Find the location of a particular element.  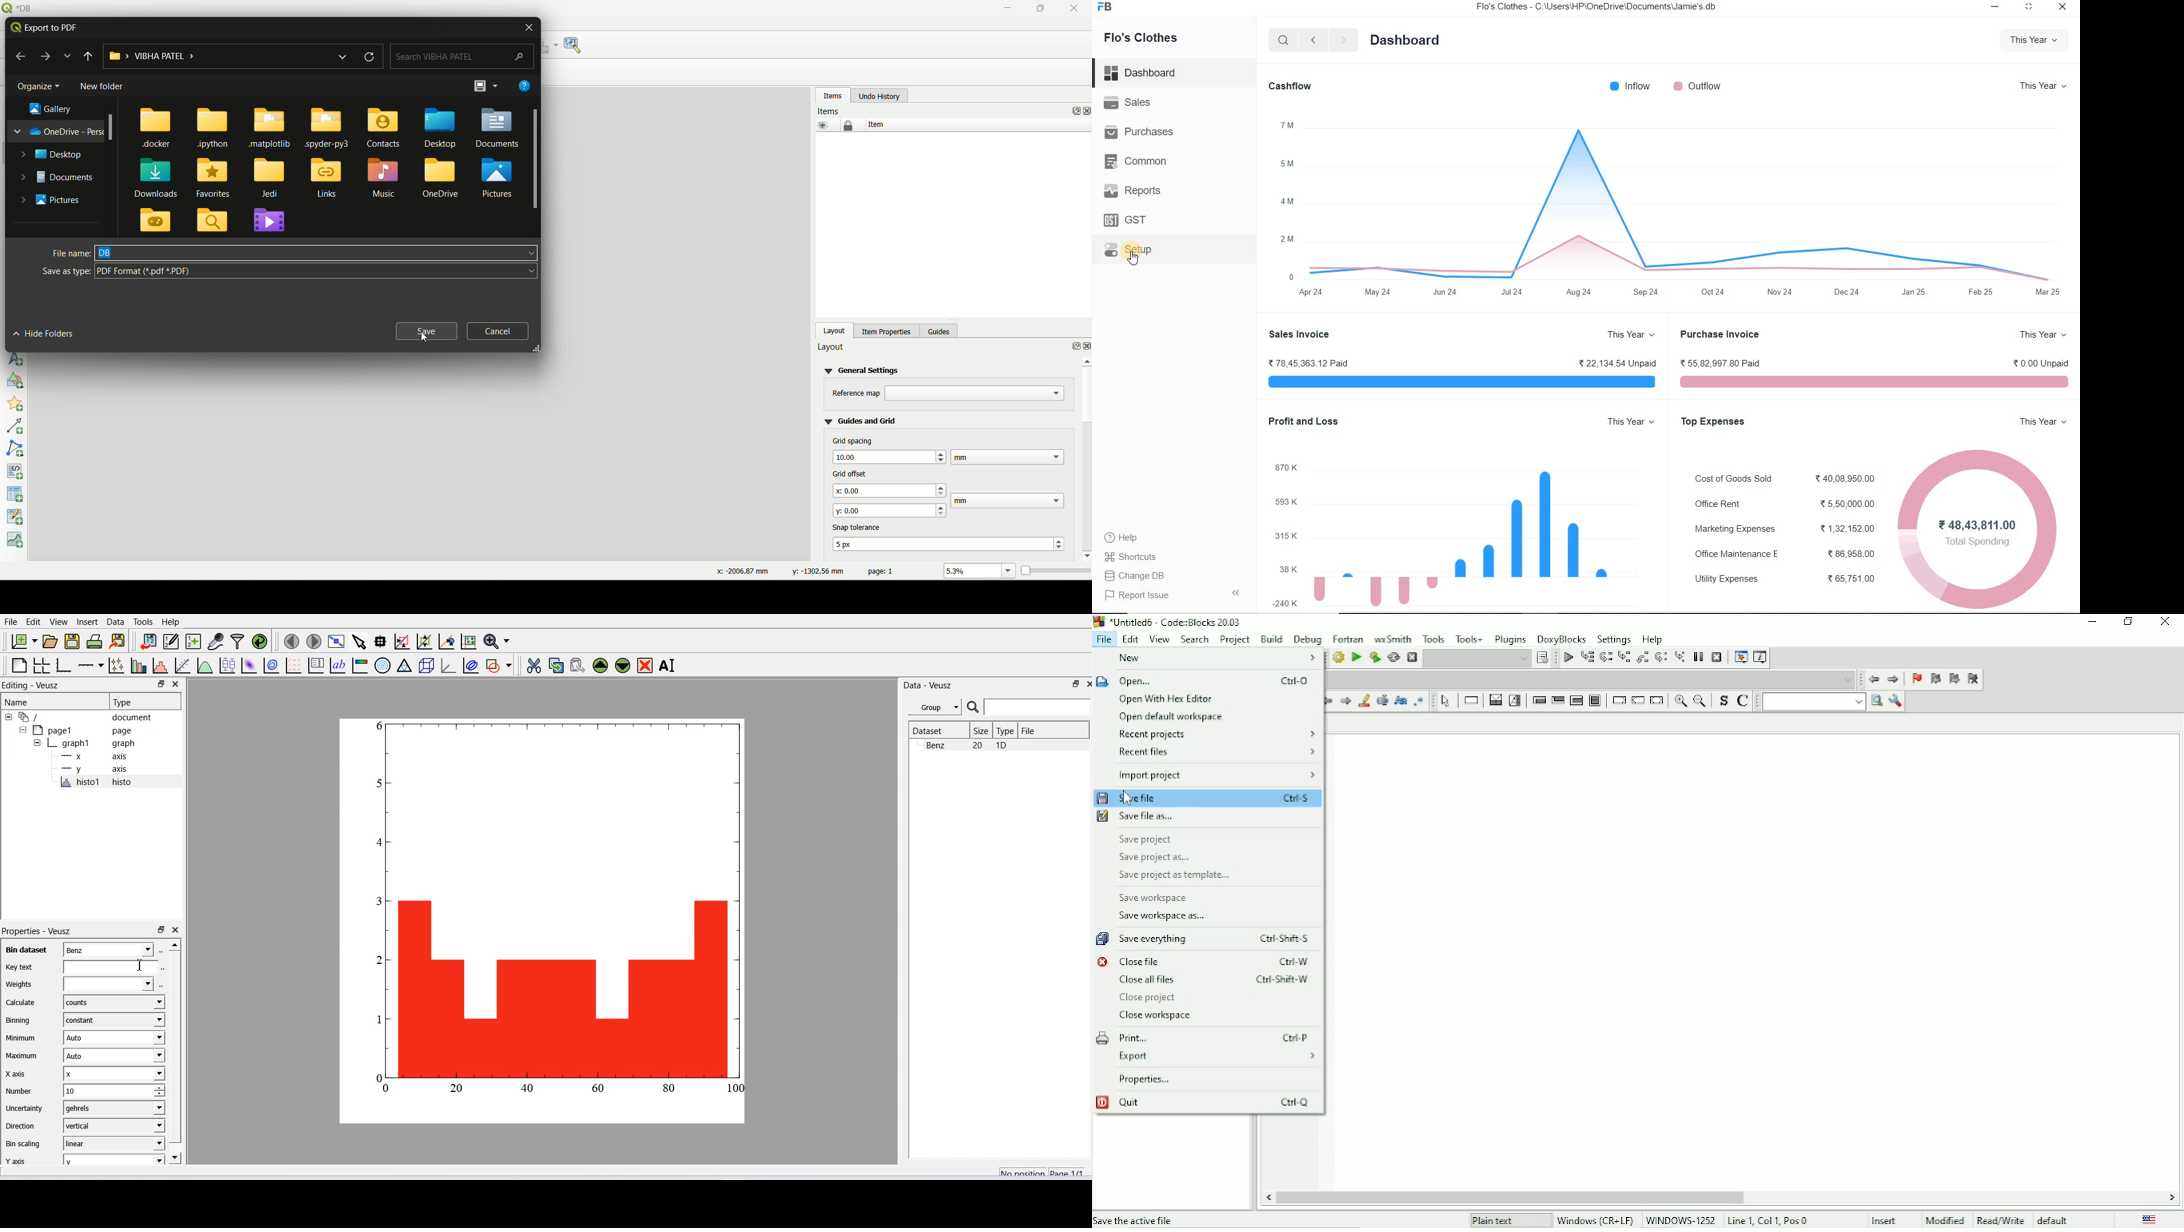

Vertical scroll bar is located at coordinates (176, 1046).